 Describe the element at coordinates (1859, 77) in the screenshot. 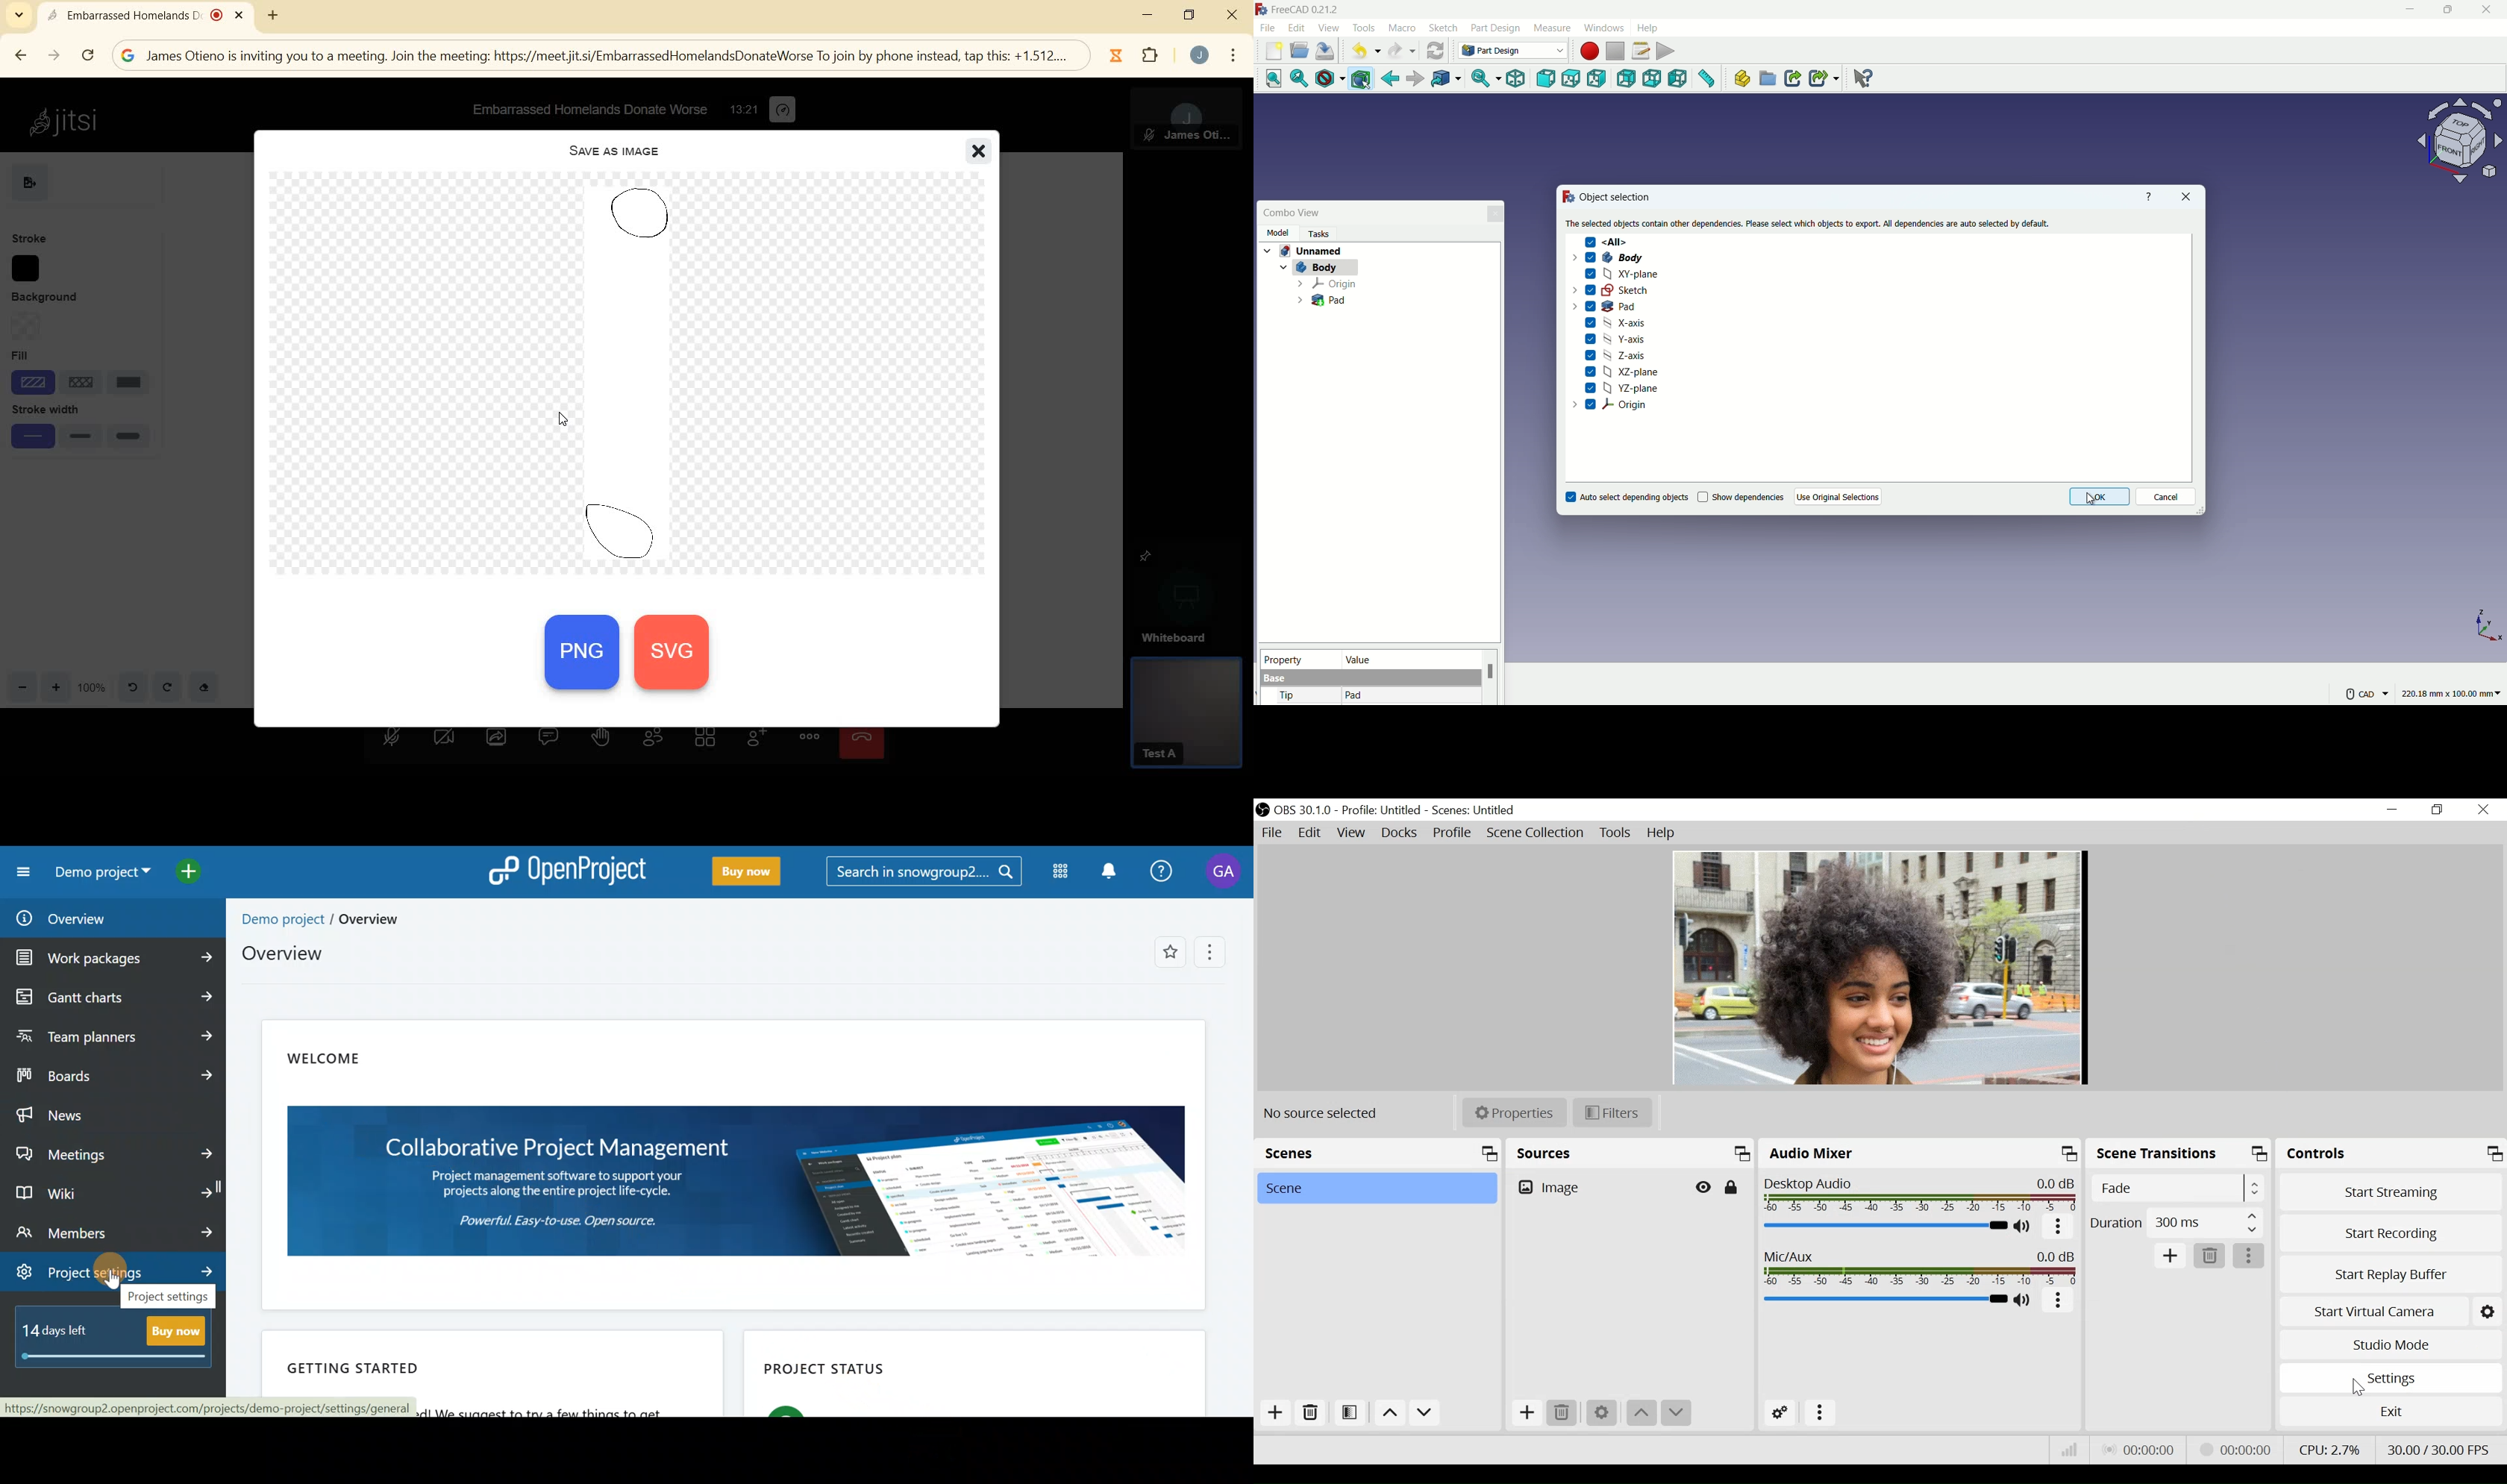

I see `help extension` at that location.